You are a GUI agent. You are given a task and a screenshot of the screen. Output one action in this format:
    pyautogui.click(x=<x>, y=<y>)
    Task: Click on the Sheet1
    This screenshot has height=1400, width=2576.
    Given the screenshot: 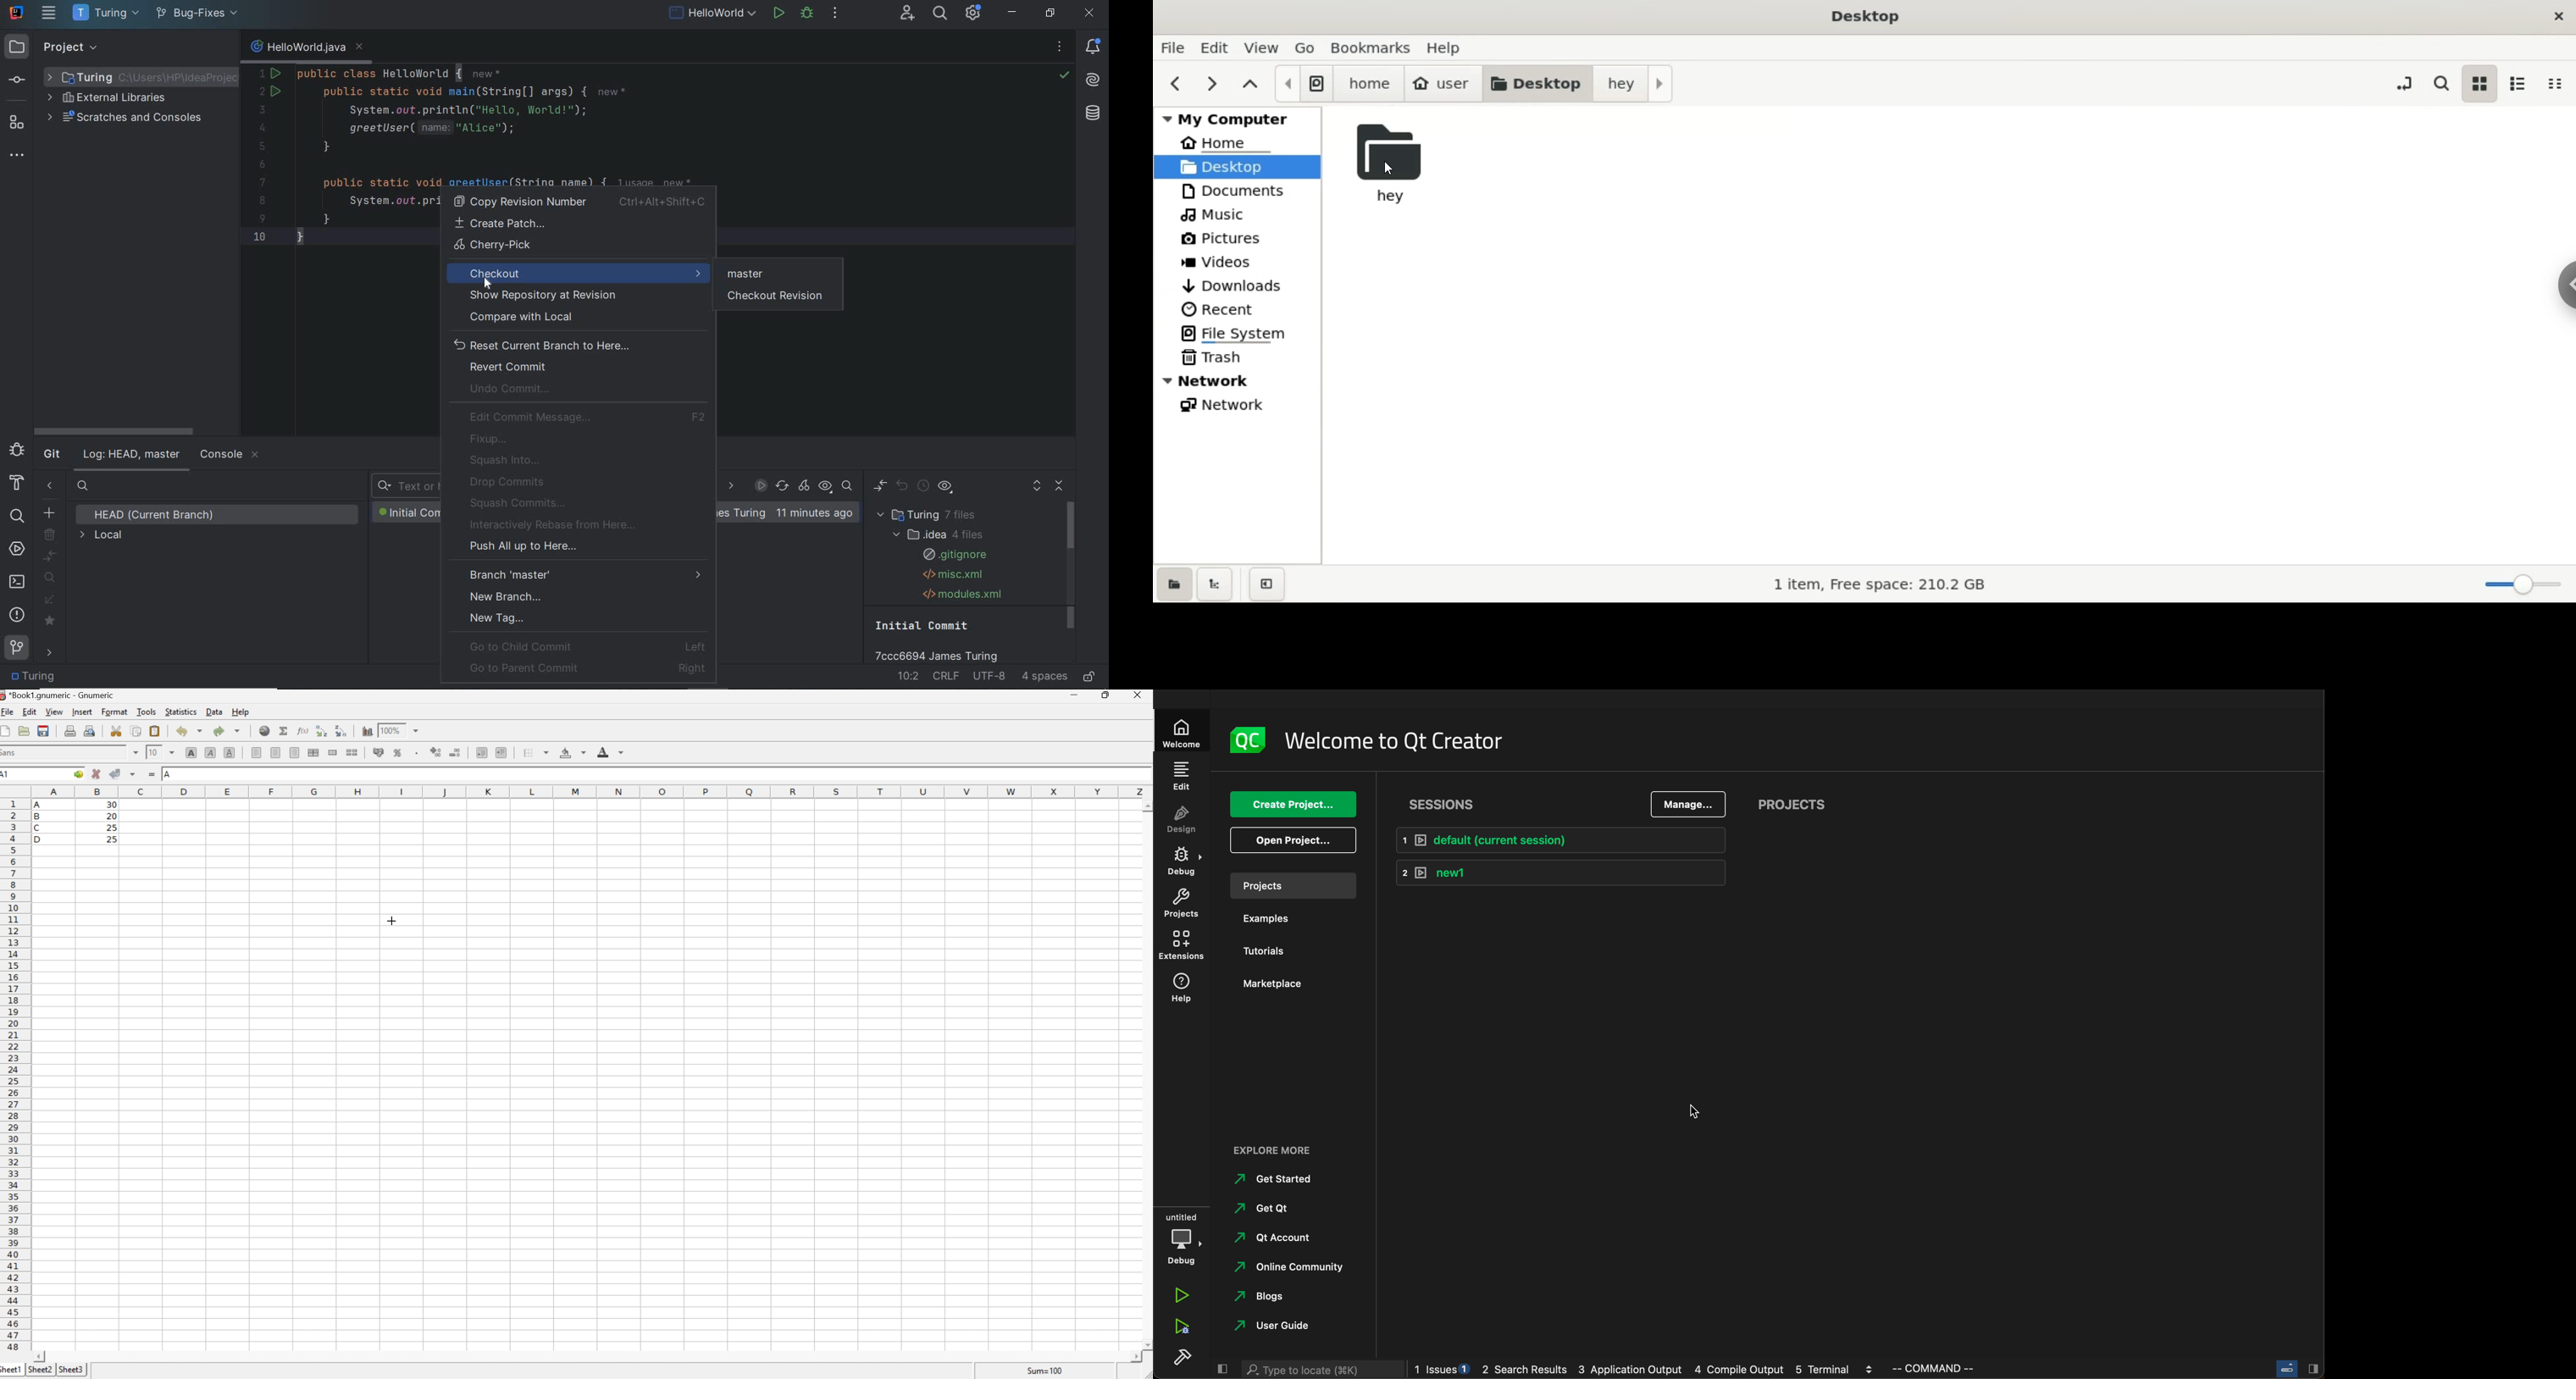 What is the action you would take?
    pyautogui.click(x=11, y=1371)
    